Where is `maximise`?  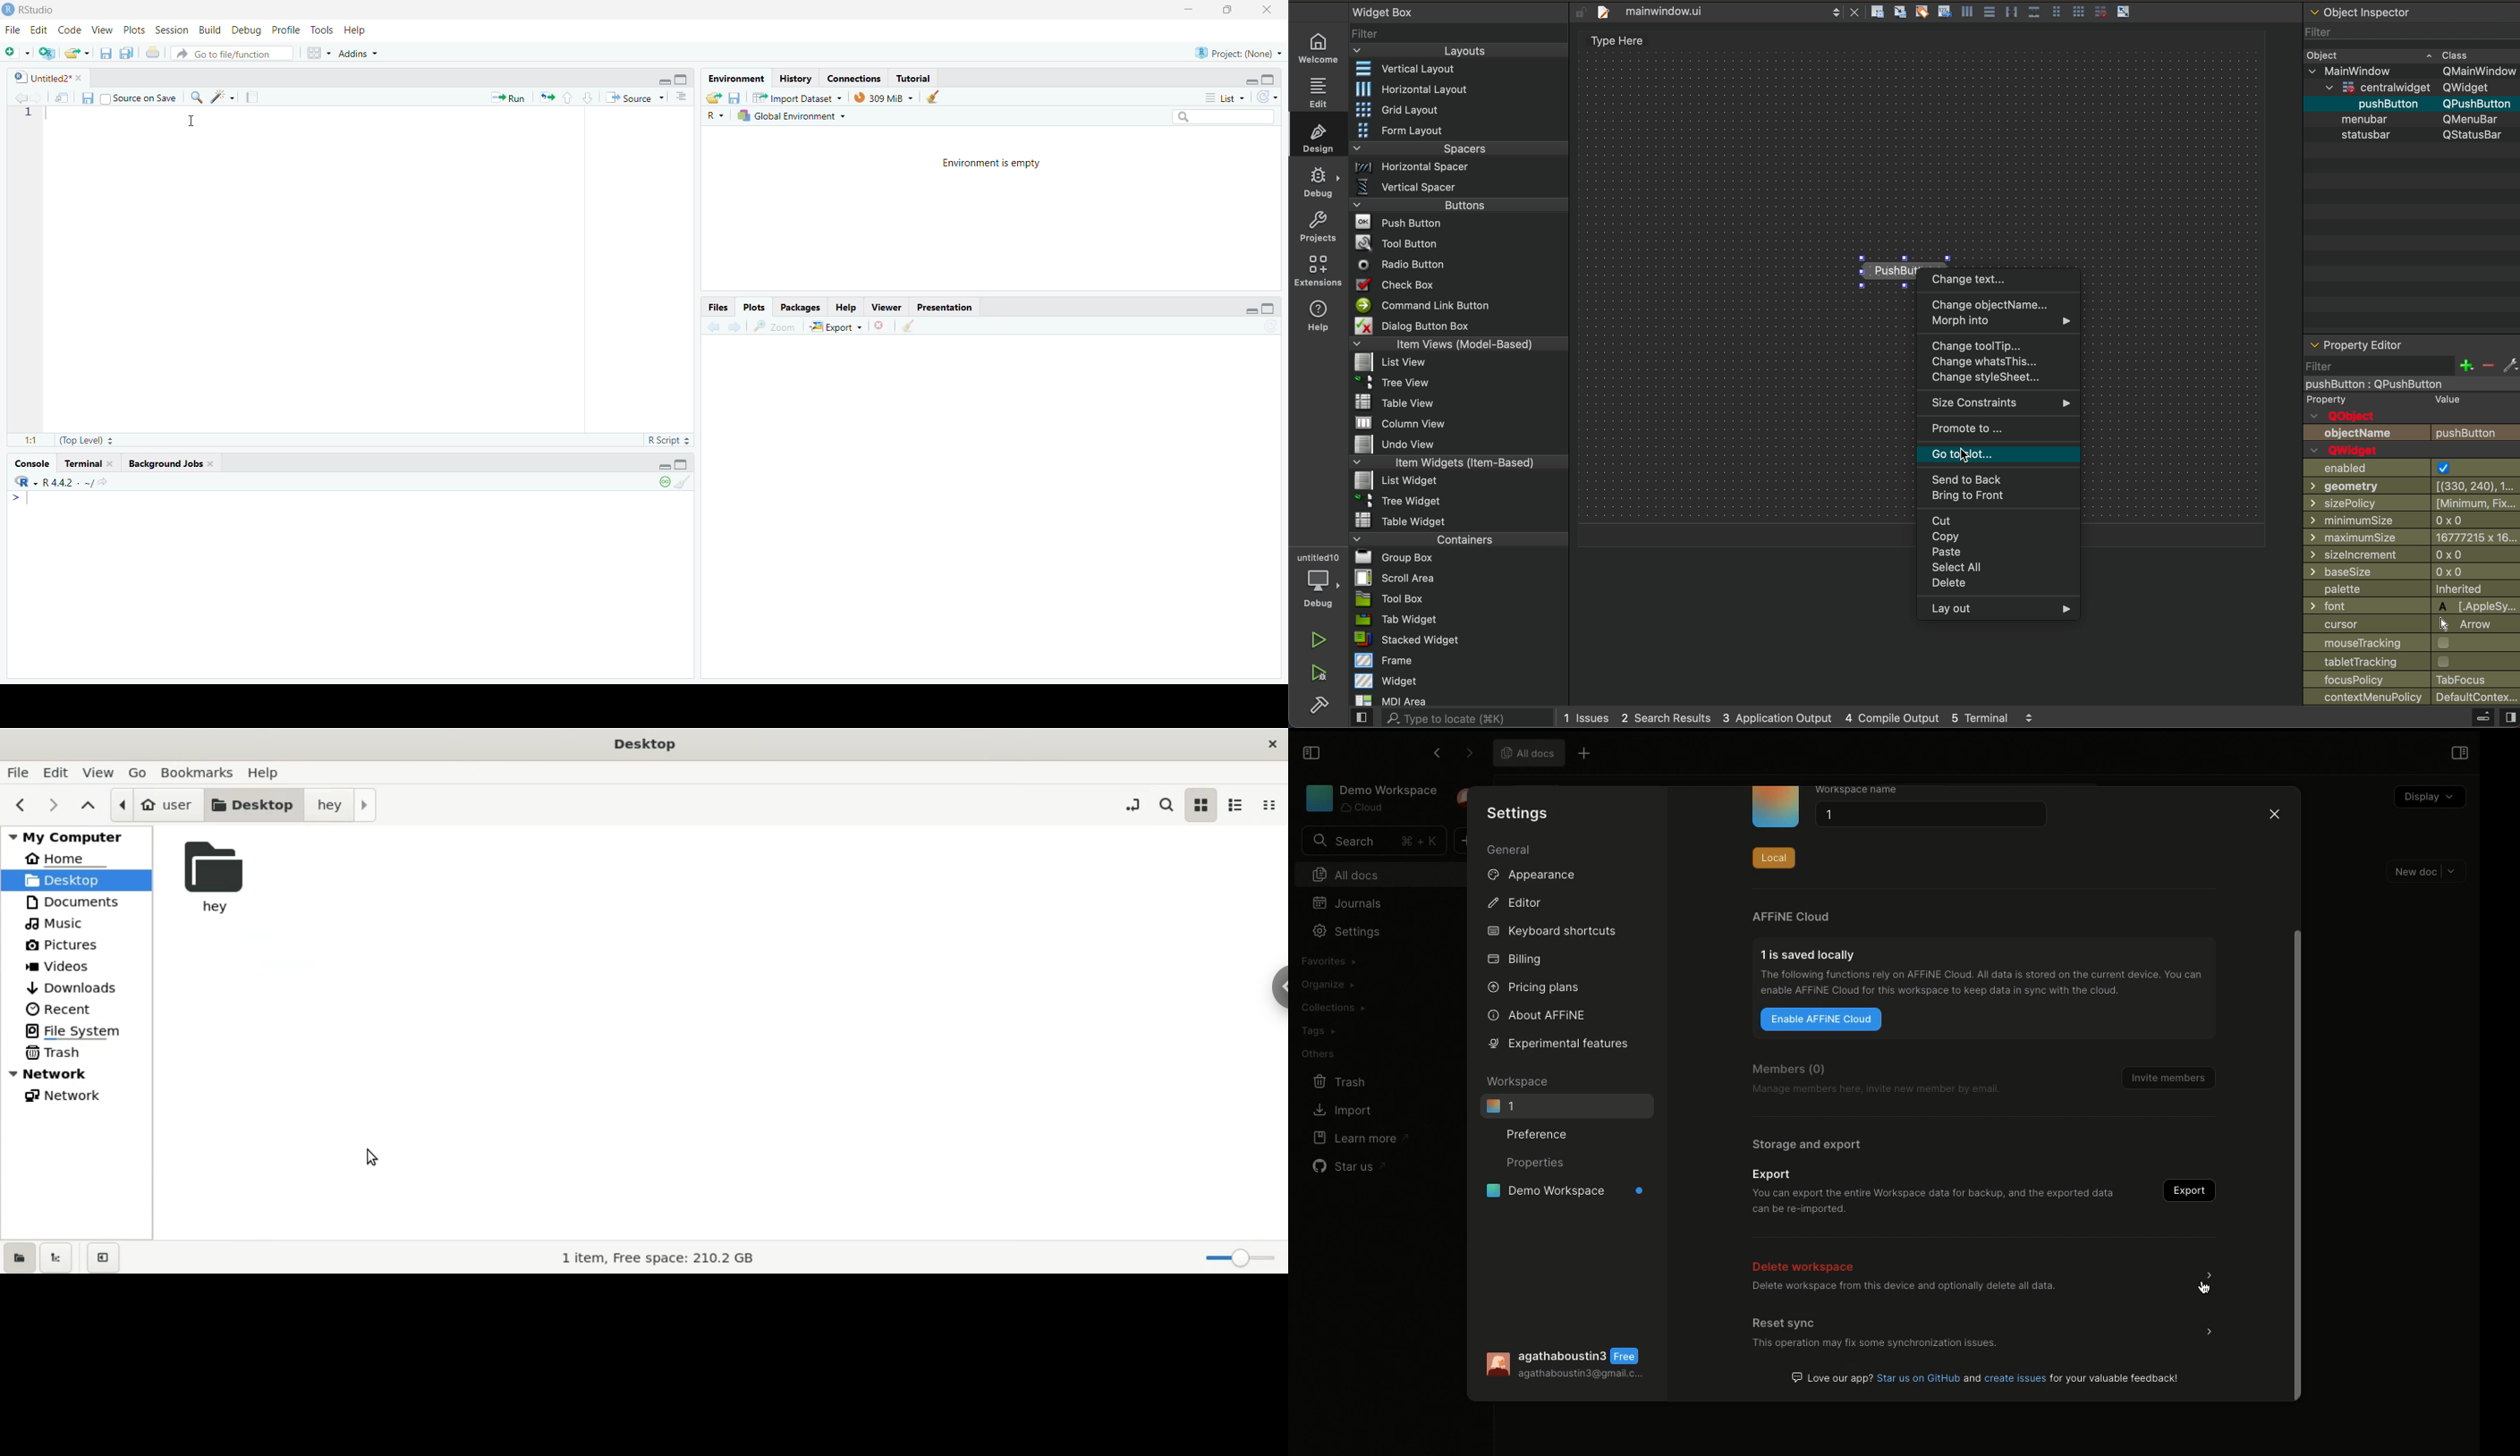
maximise is located at coordinates (686, 466).